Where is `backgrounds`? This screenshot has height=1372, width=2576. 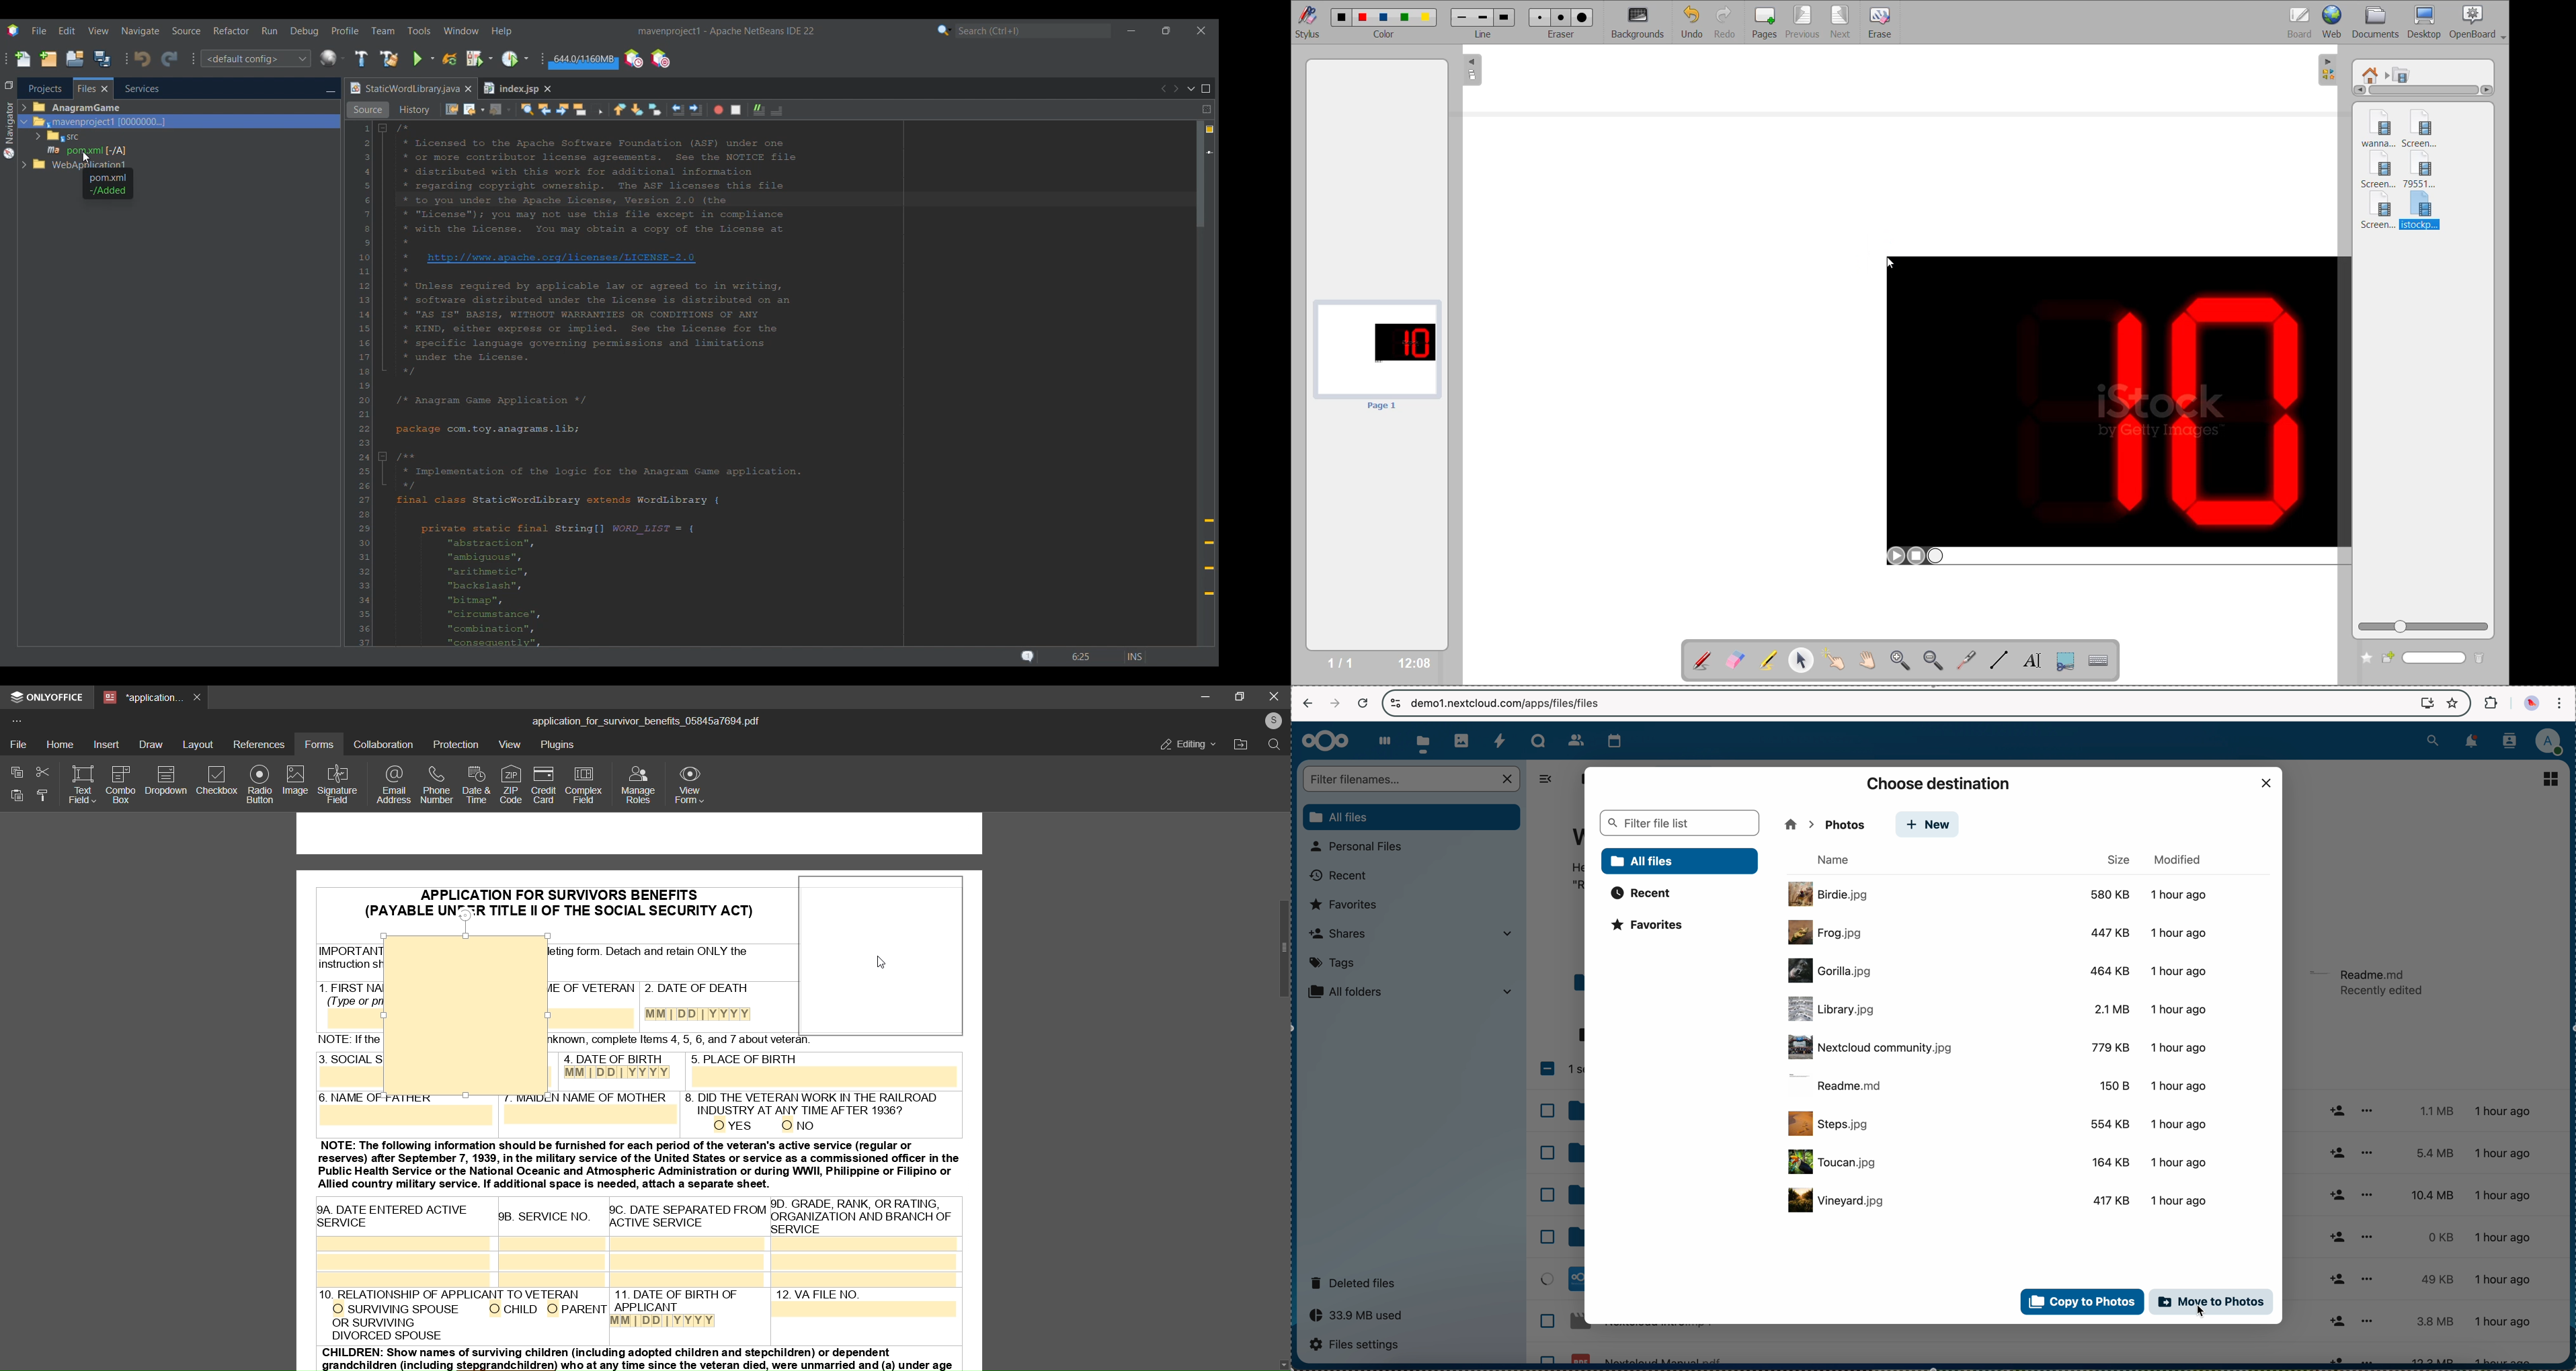
backgrounds is located at coordinates (1640, 22).